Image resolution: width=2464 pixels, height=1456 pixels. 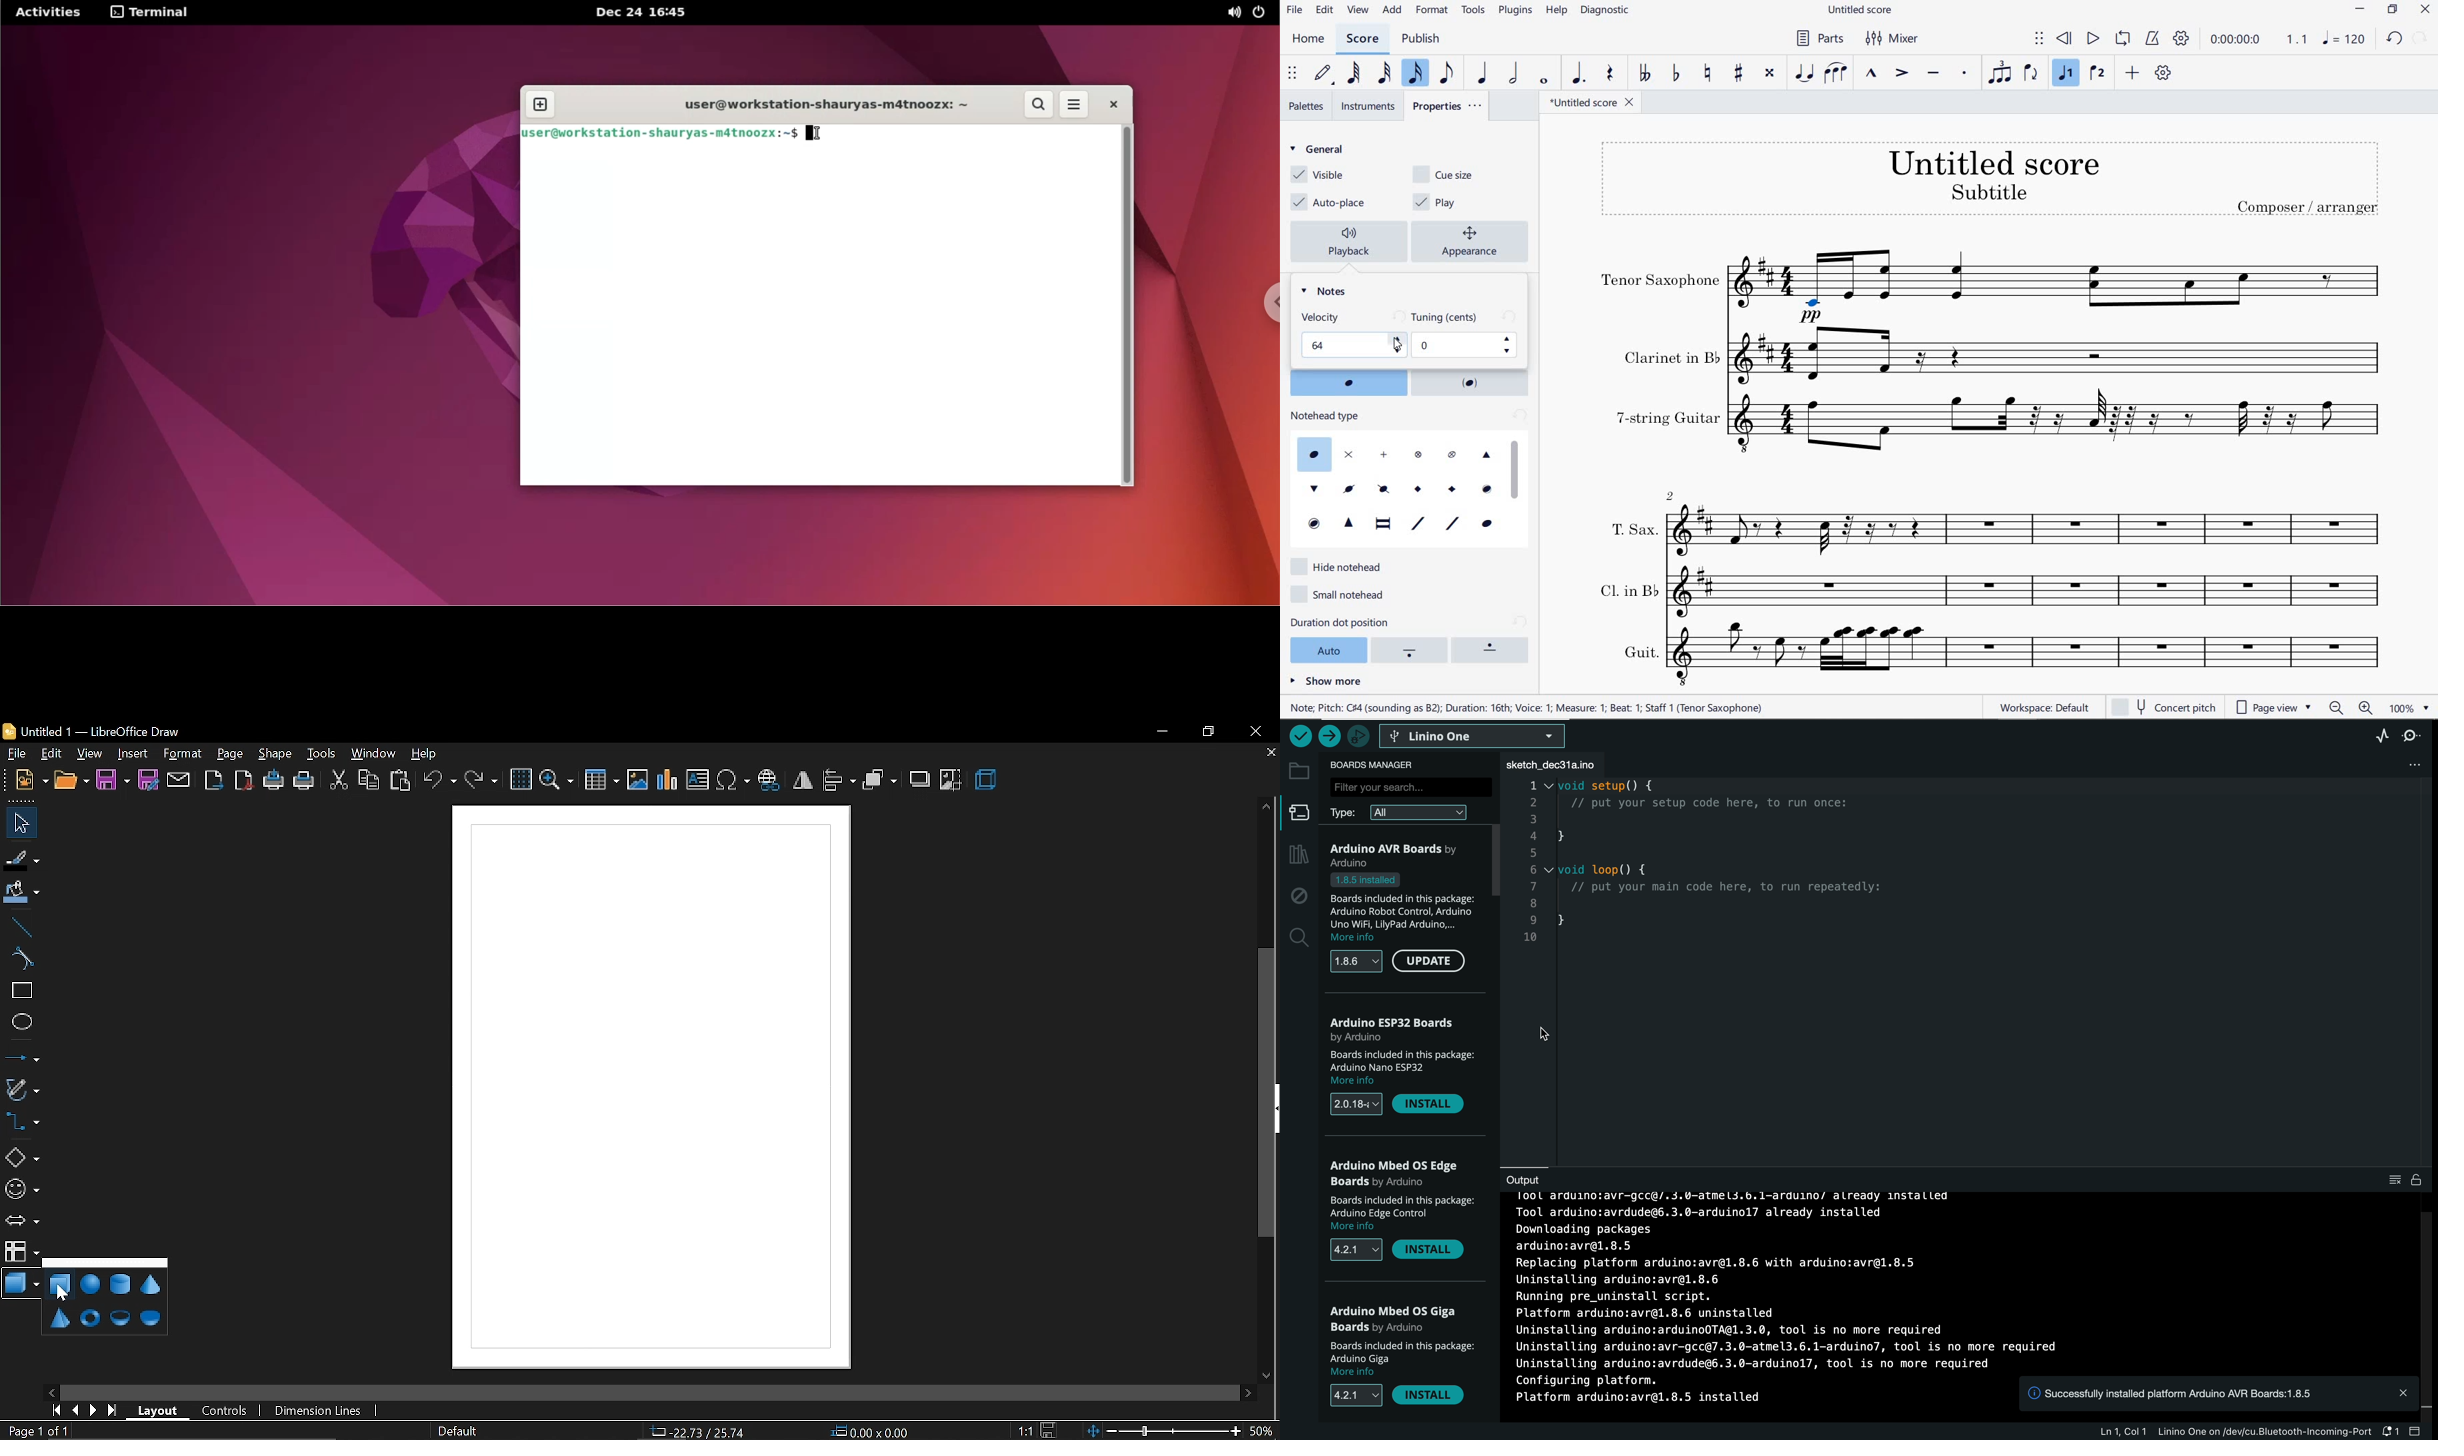 What do you see at coordinates (184, 755) in the screenshot?
I see `format` at bounding box center [184, 755].